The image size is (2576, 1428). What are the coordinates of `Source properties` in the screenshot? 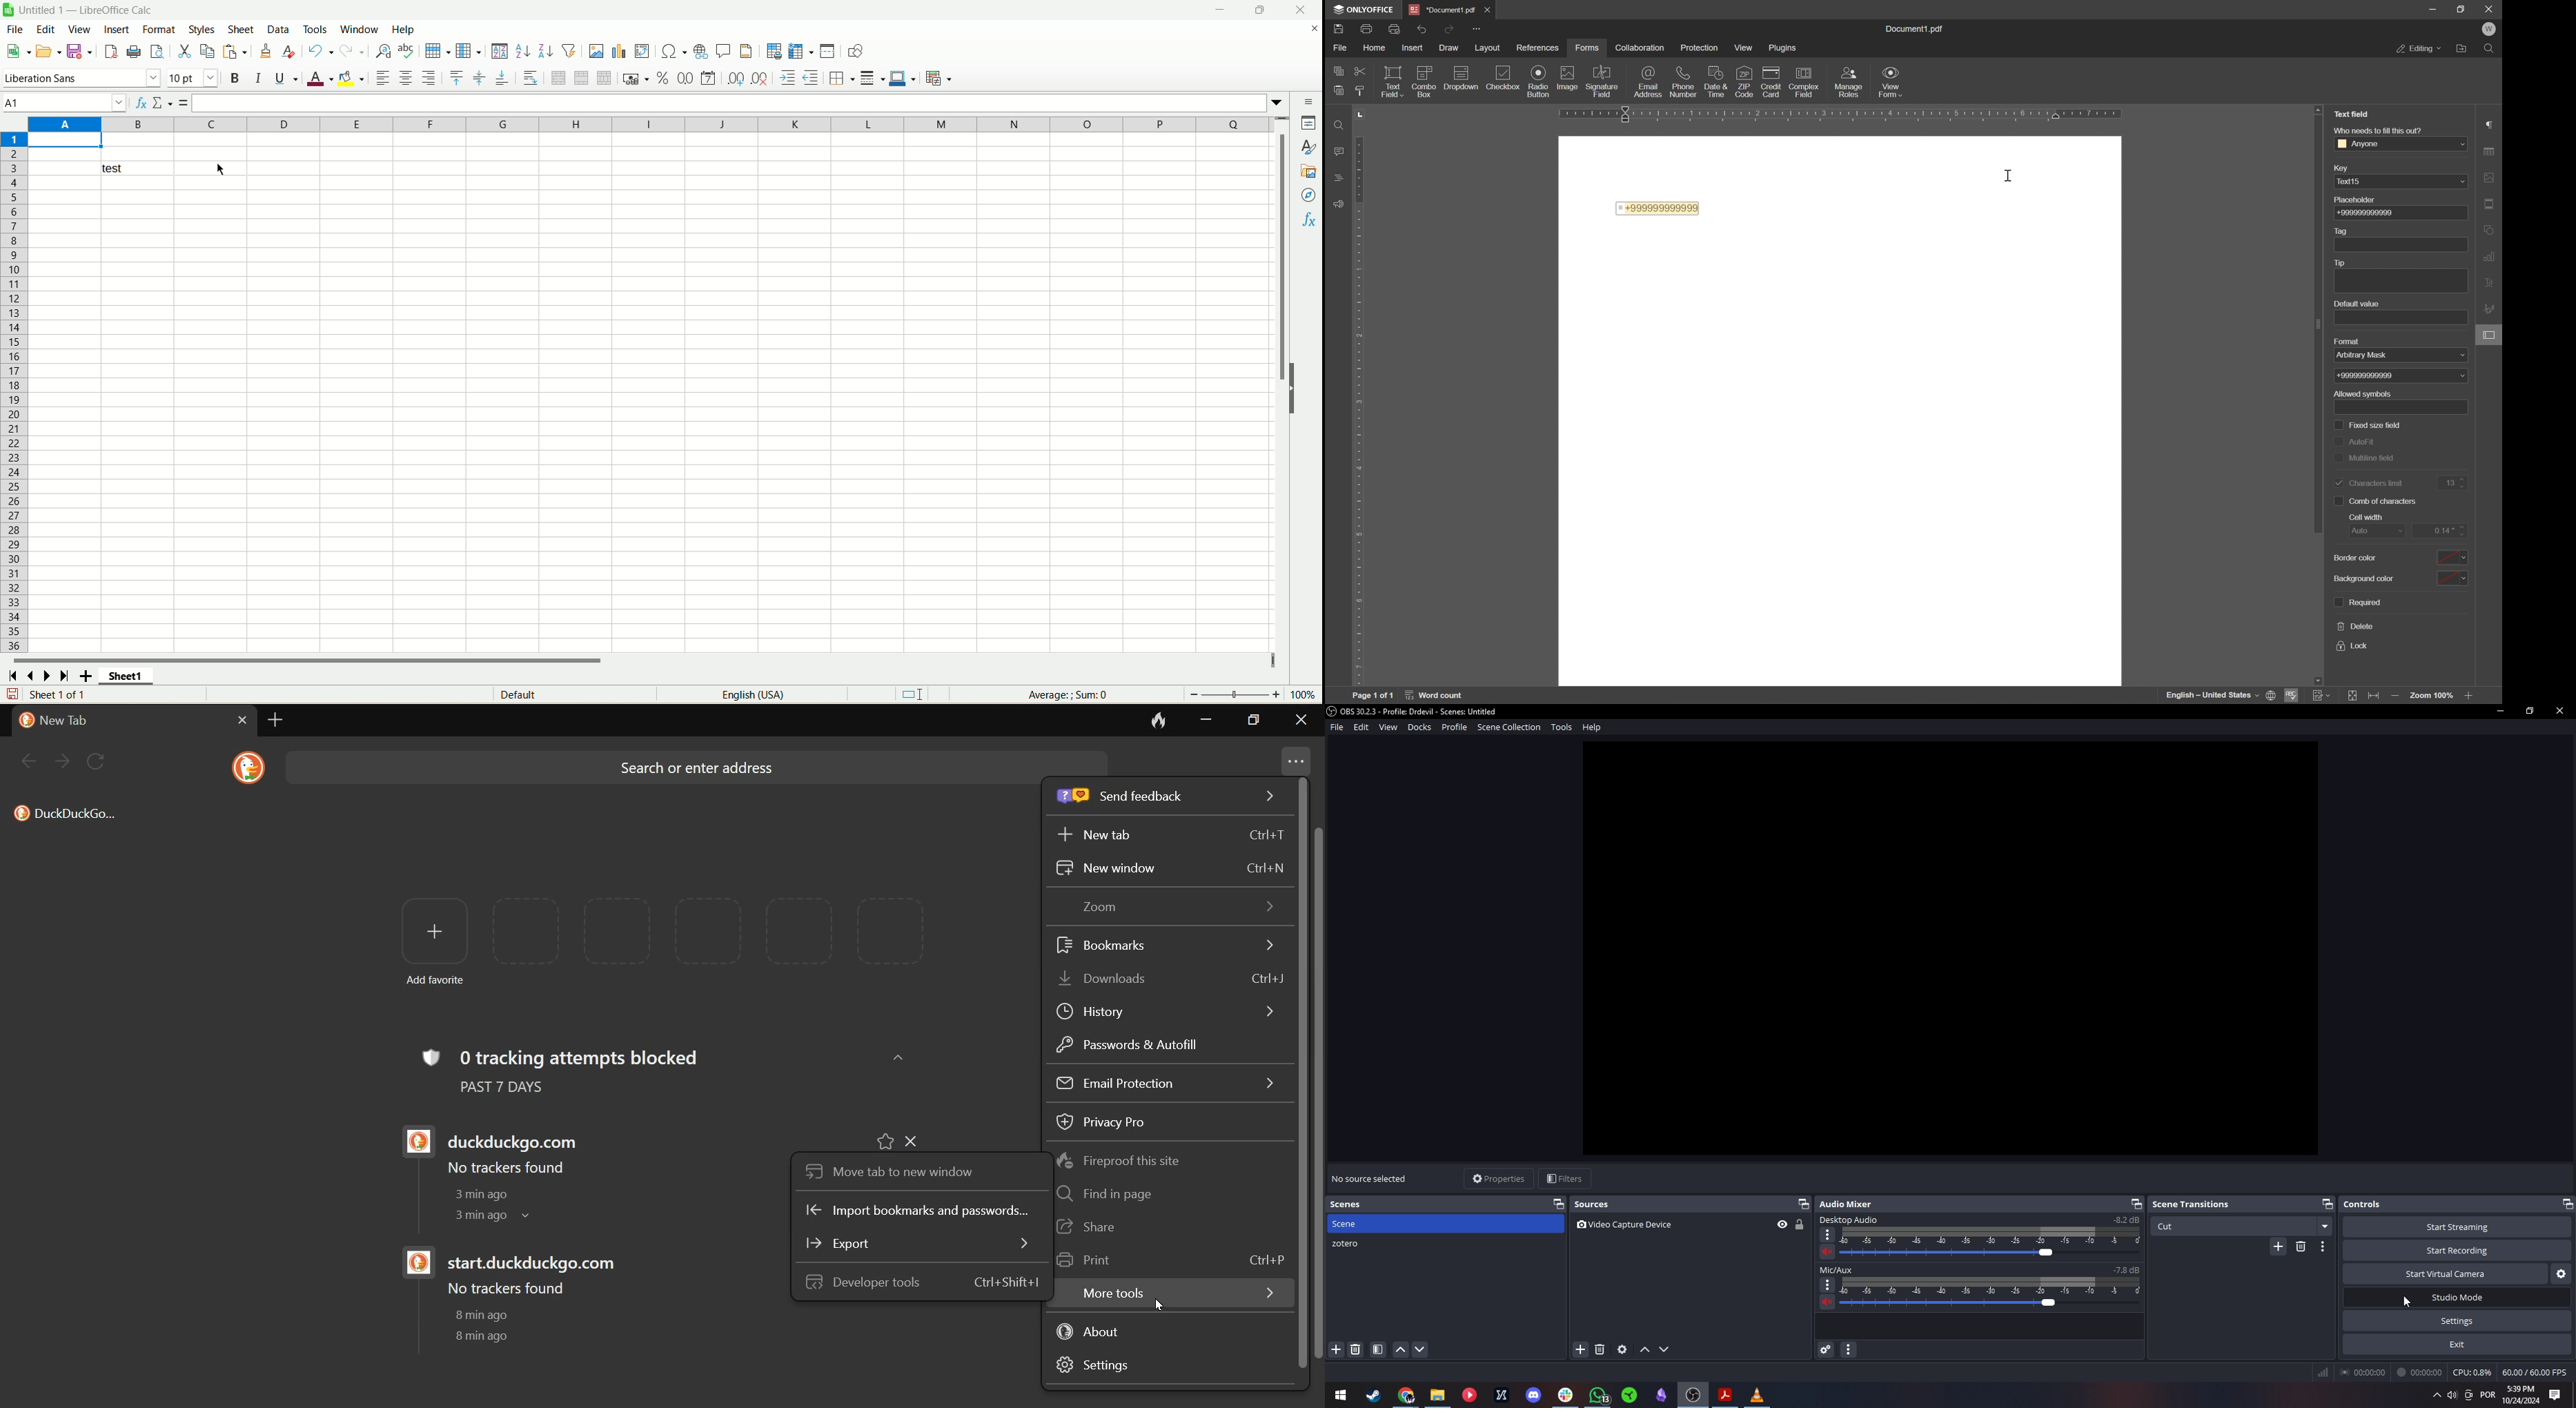 It's located at (1623, 1350).